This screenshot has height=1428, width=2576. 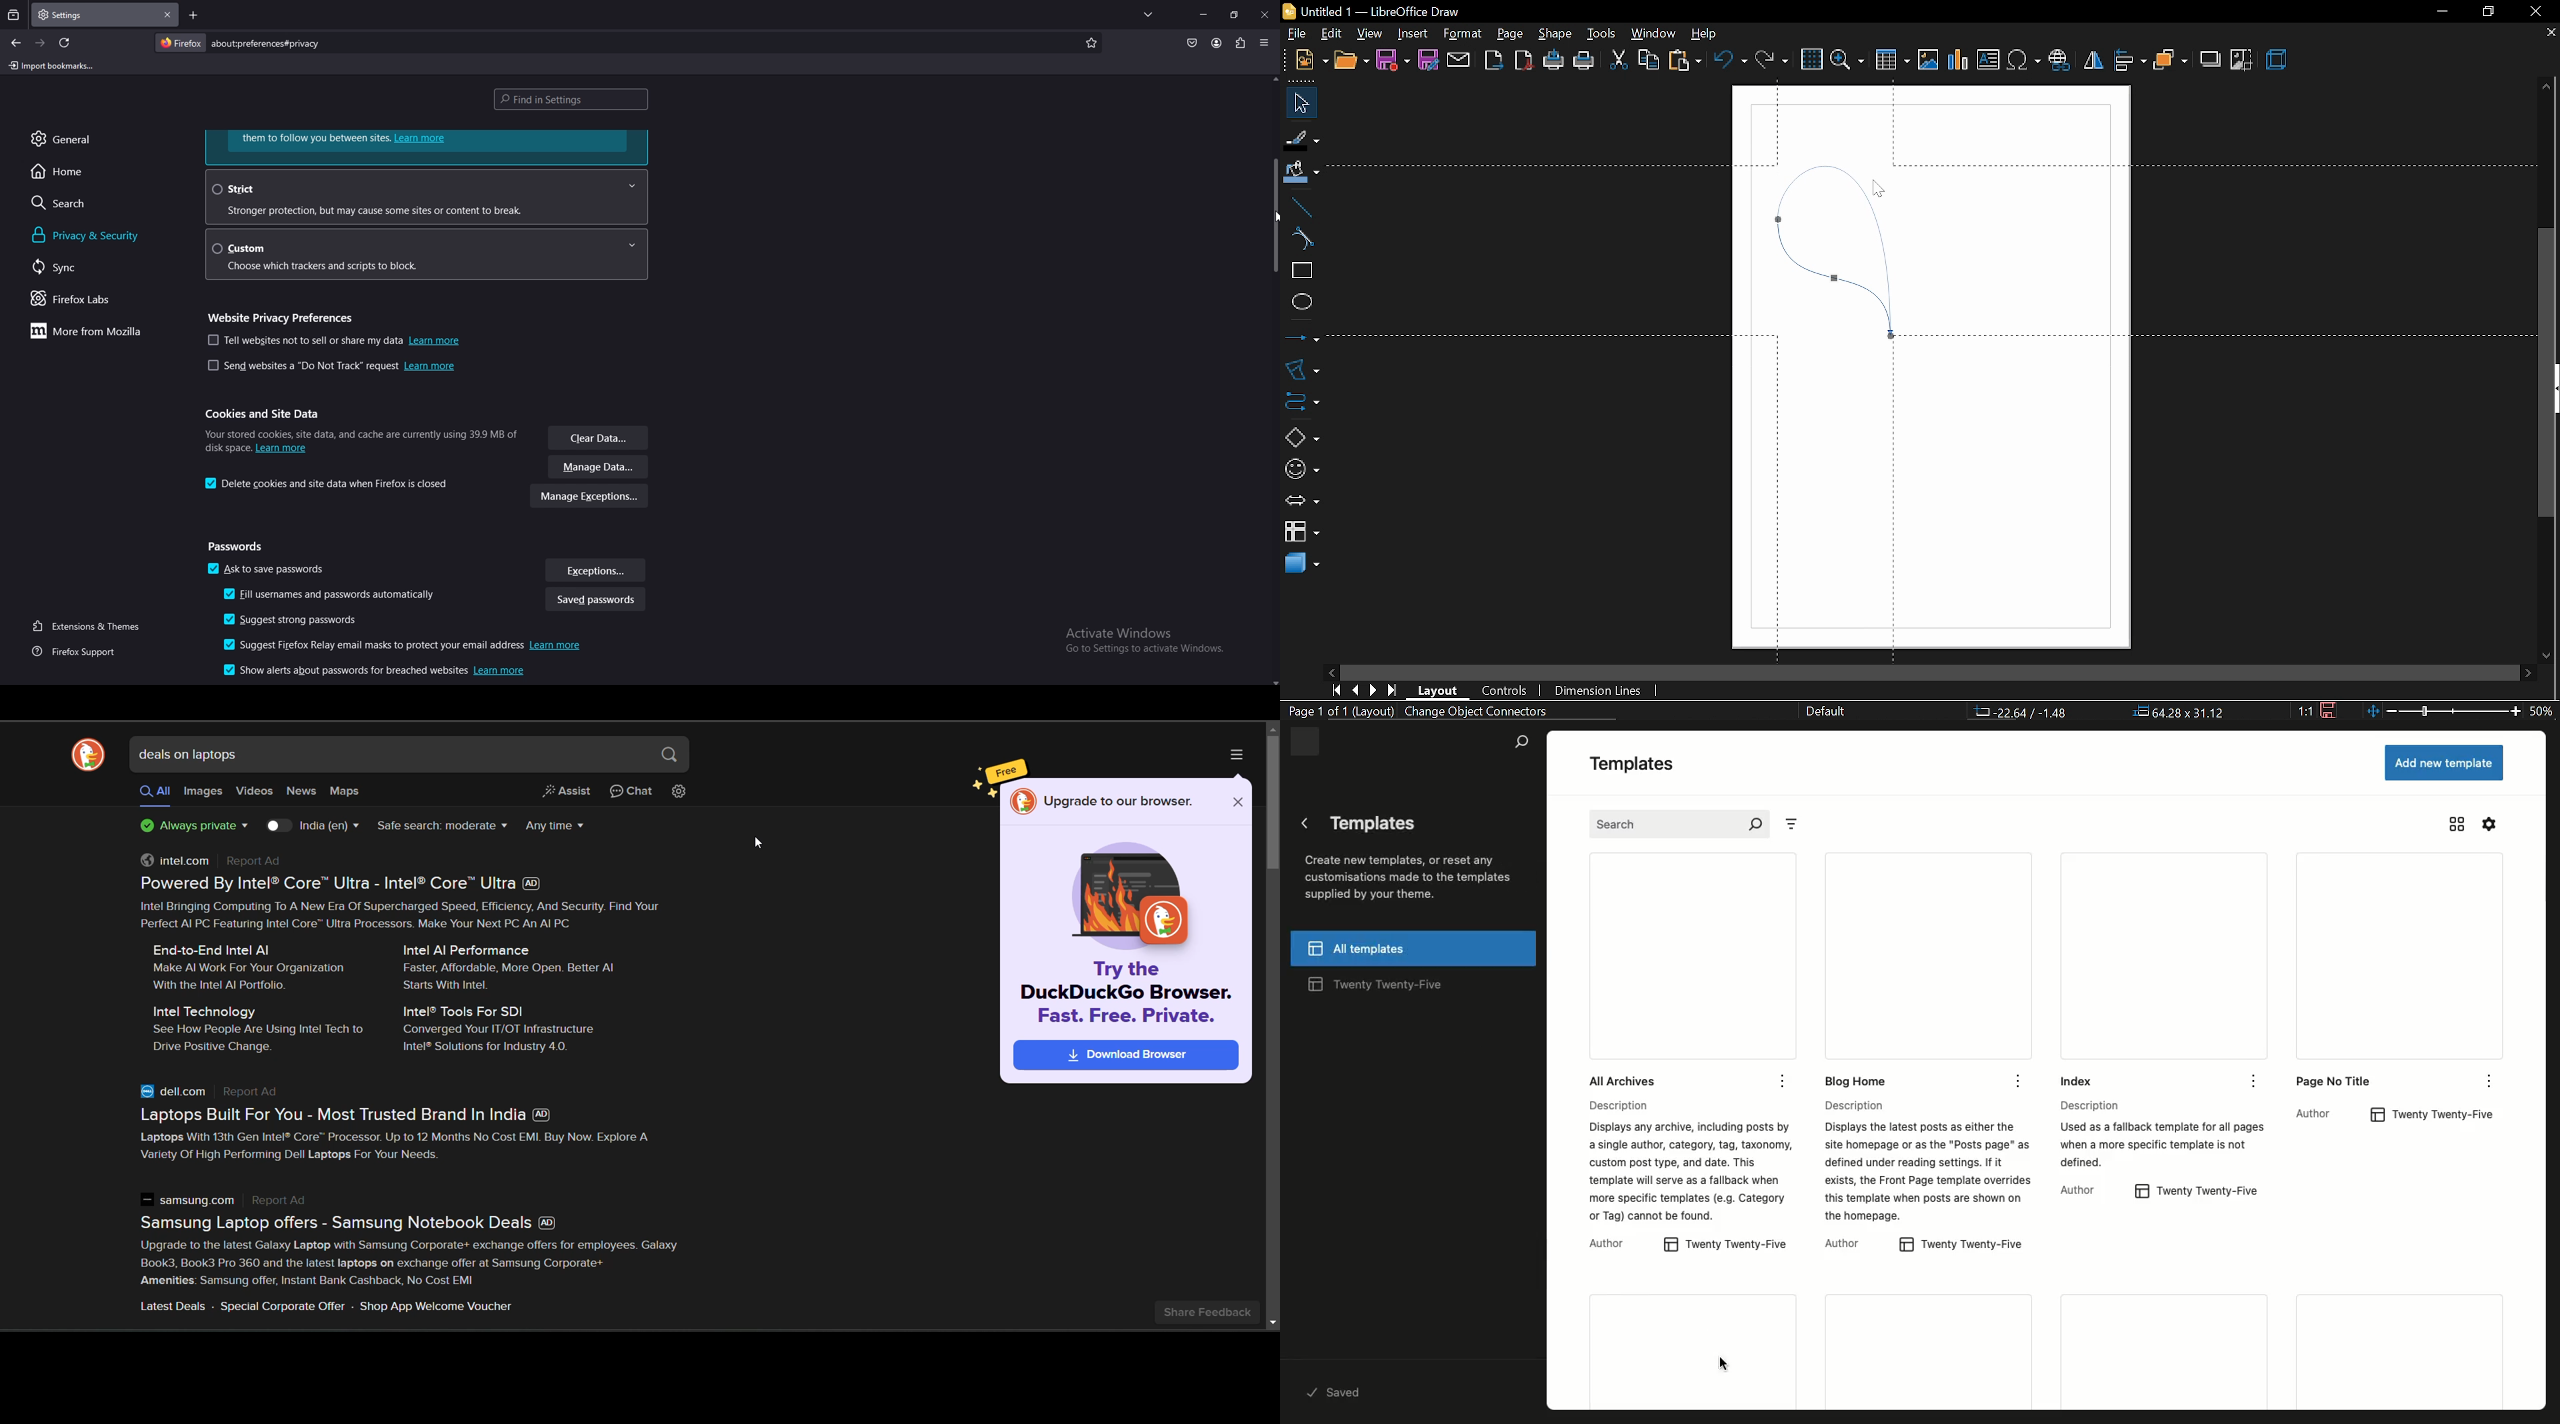 I want to click on fill line, so click(x=1303, y=138).